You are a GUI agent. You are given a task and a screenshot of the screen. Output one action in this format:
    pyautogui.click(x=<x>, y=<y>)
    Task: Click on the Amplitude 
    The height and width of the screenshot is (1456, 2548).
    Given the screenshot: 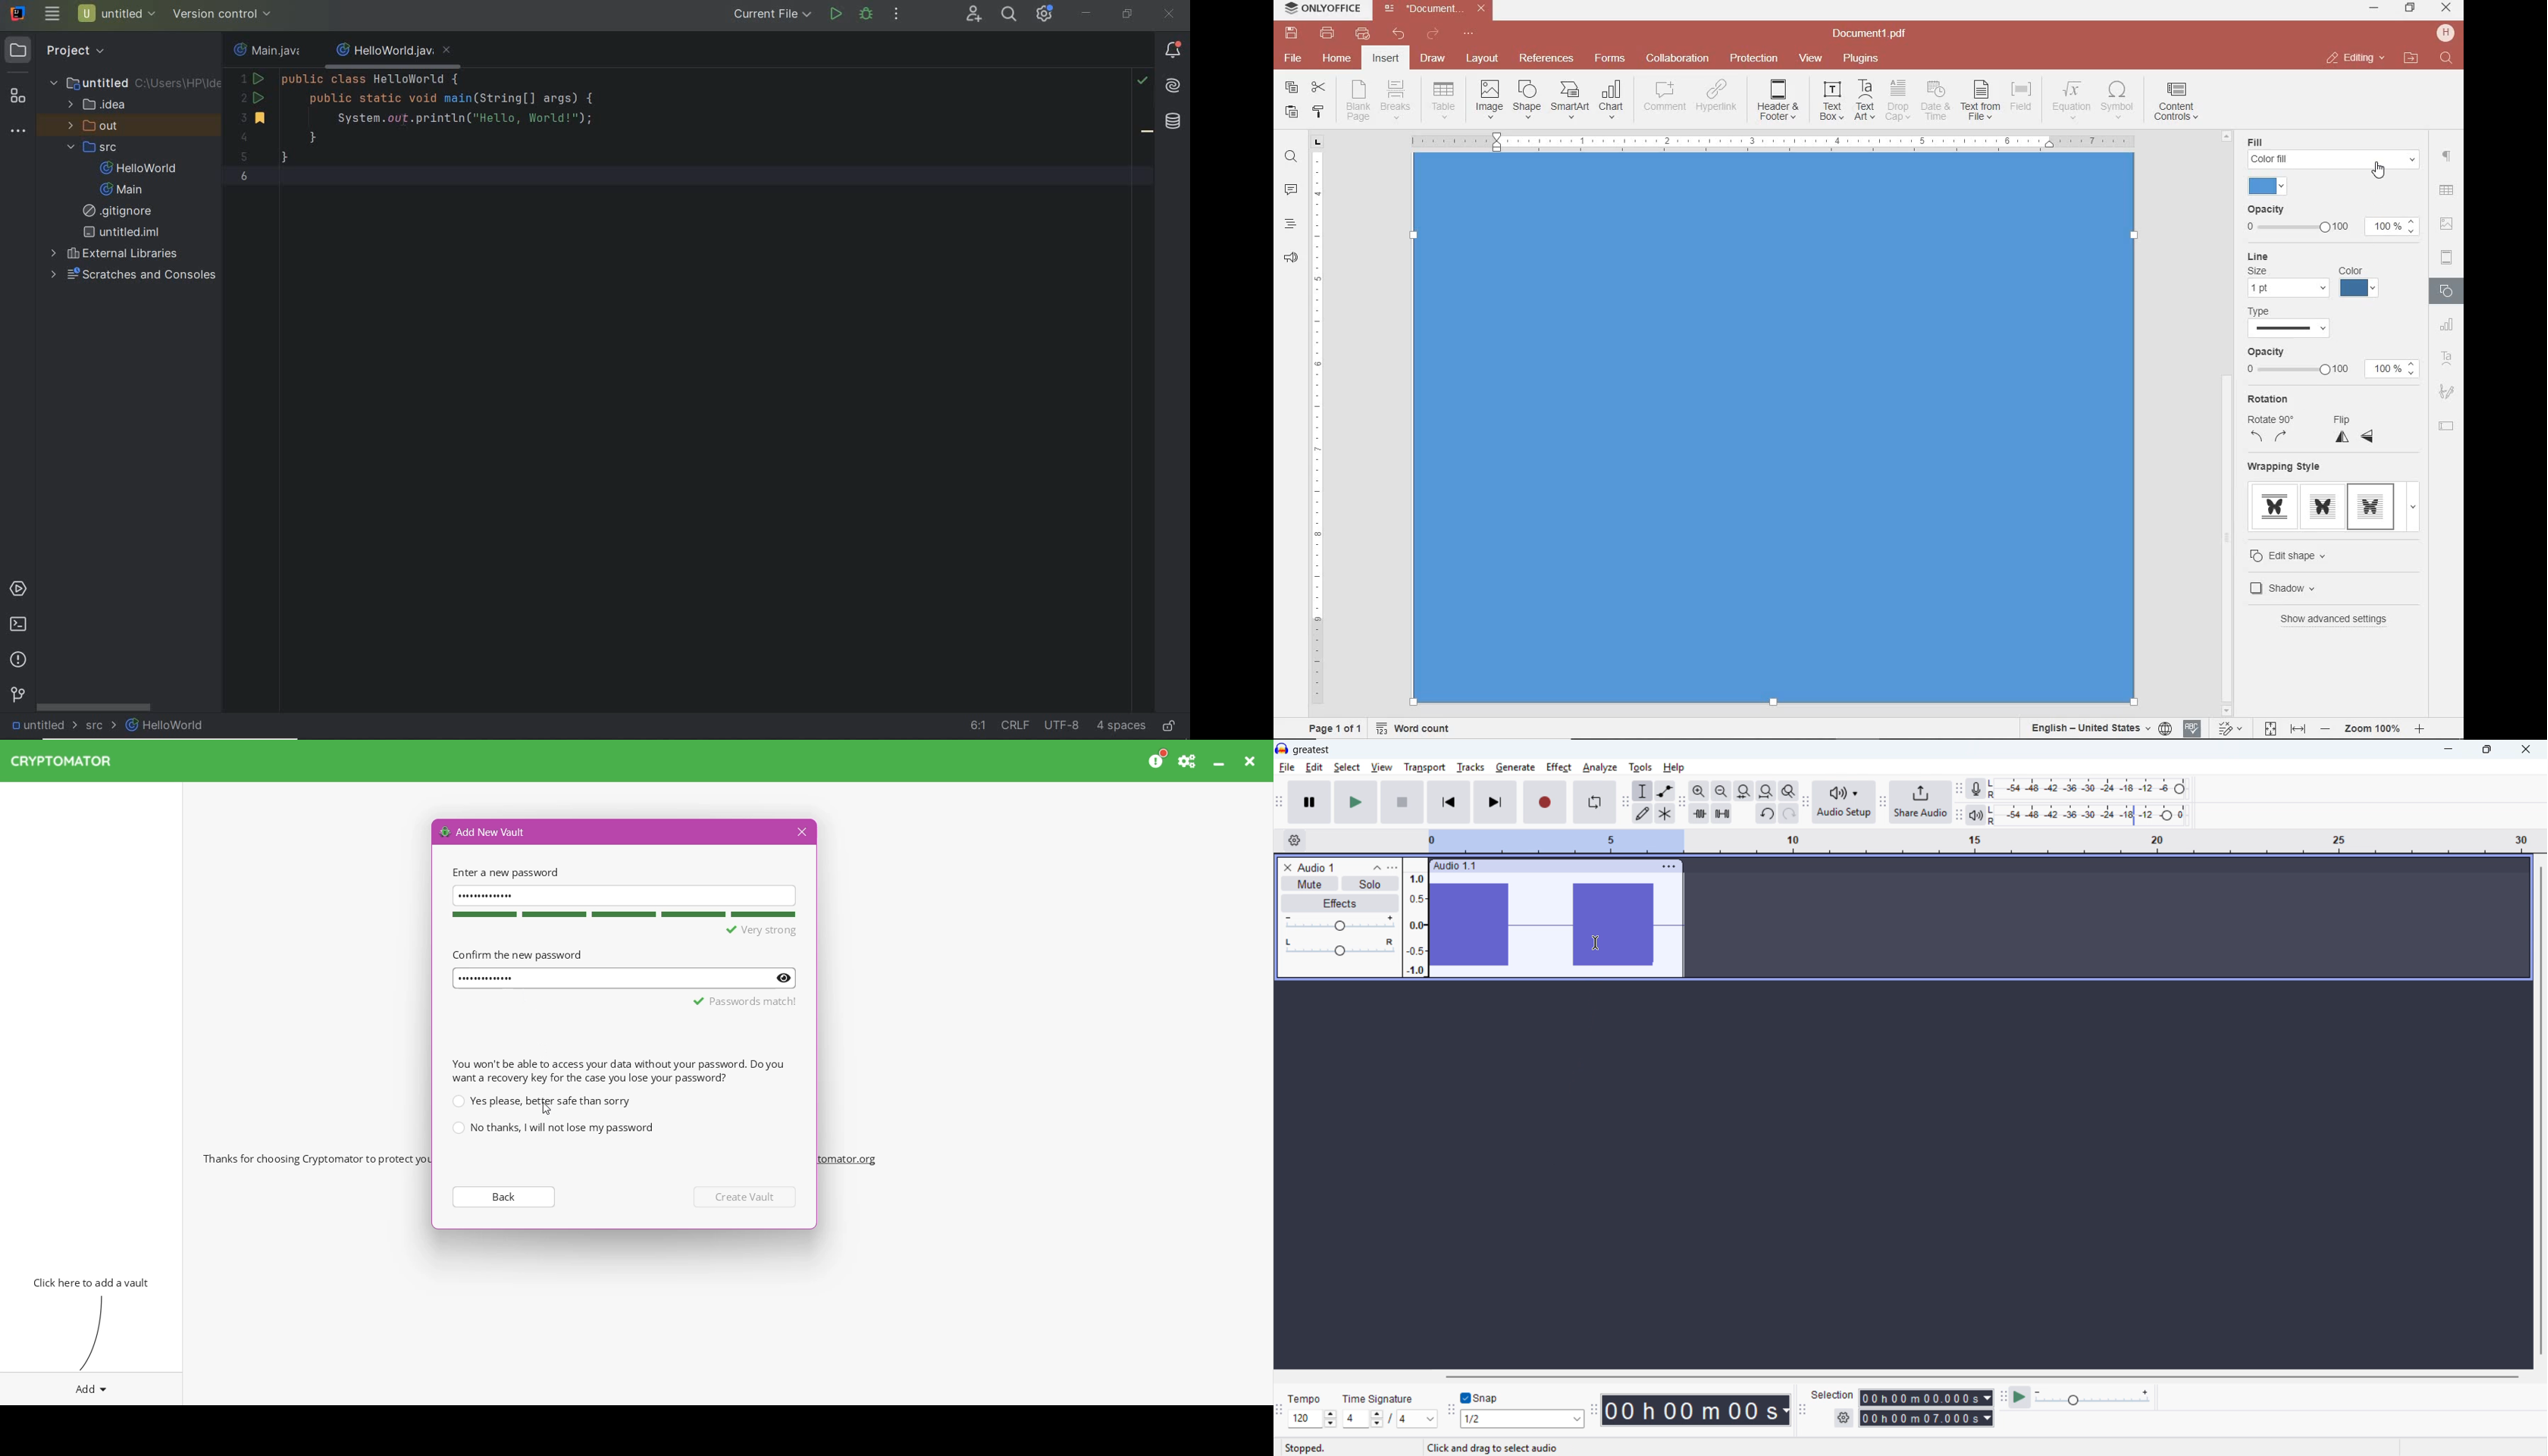 What is the action you would take?
    pyautogui.click(x=1415, y=917)
    